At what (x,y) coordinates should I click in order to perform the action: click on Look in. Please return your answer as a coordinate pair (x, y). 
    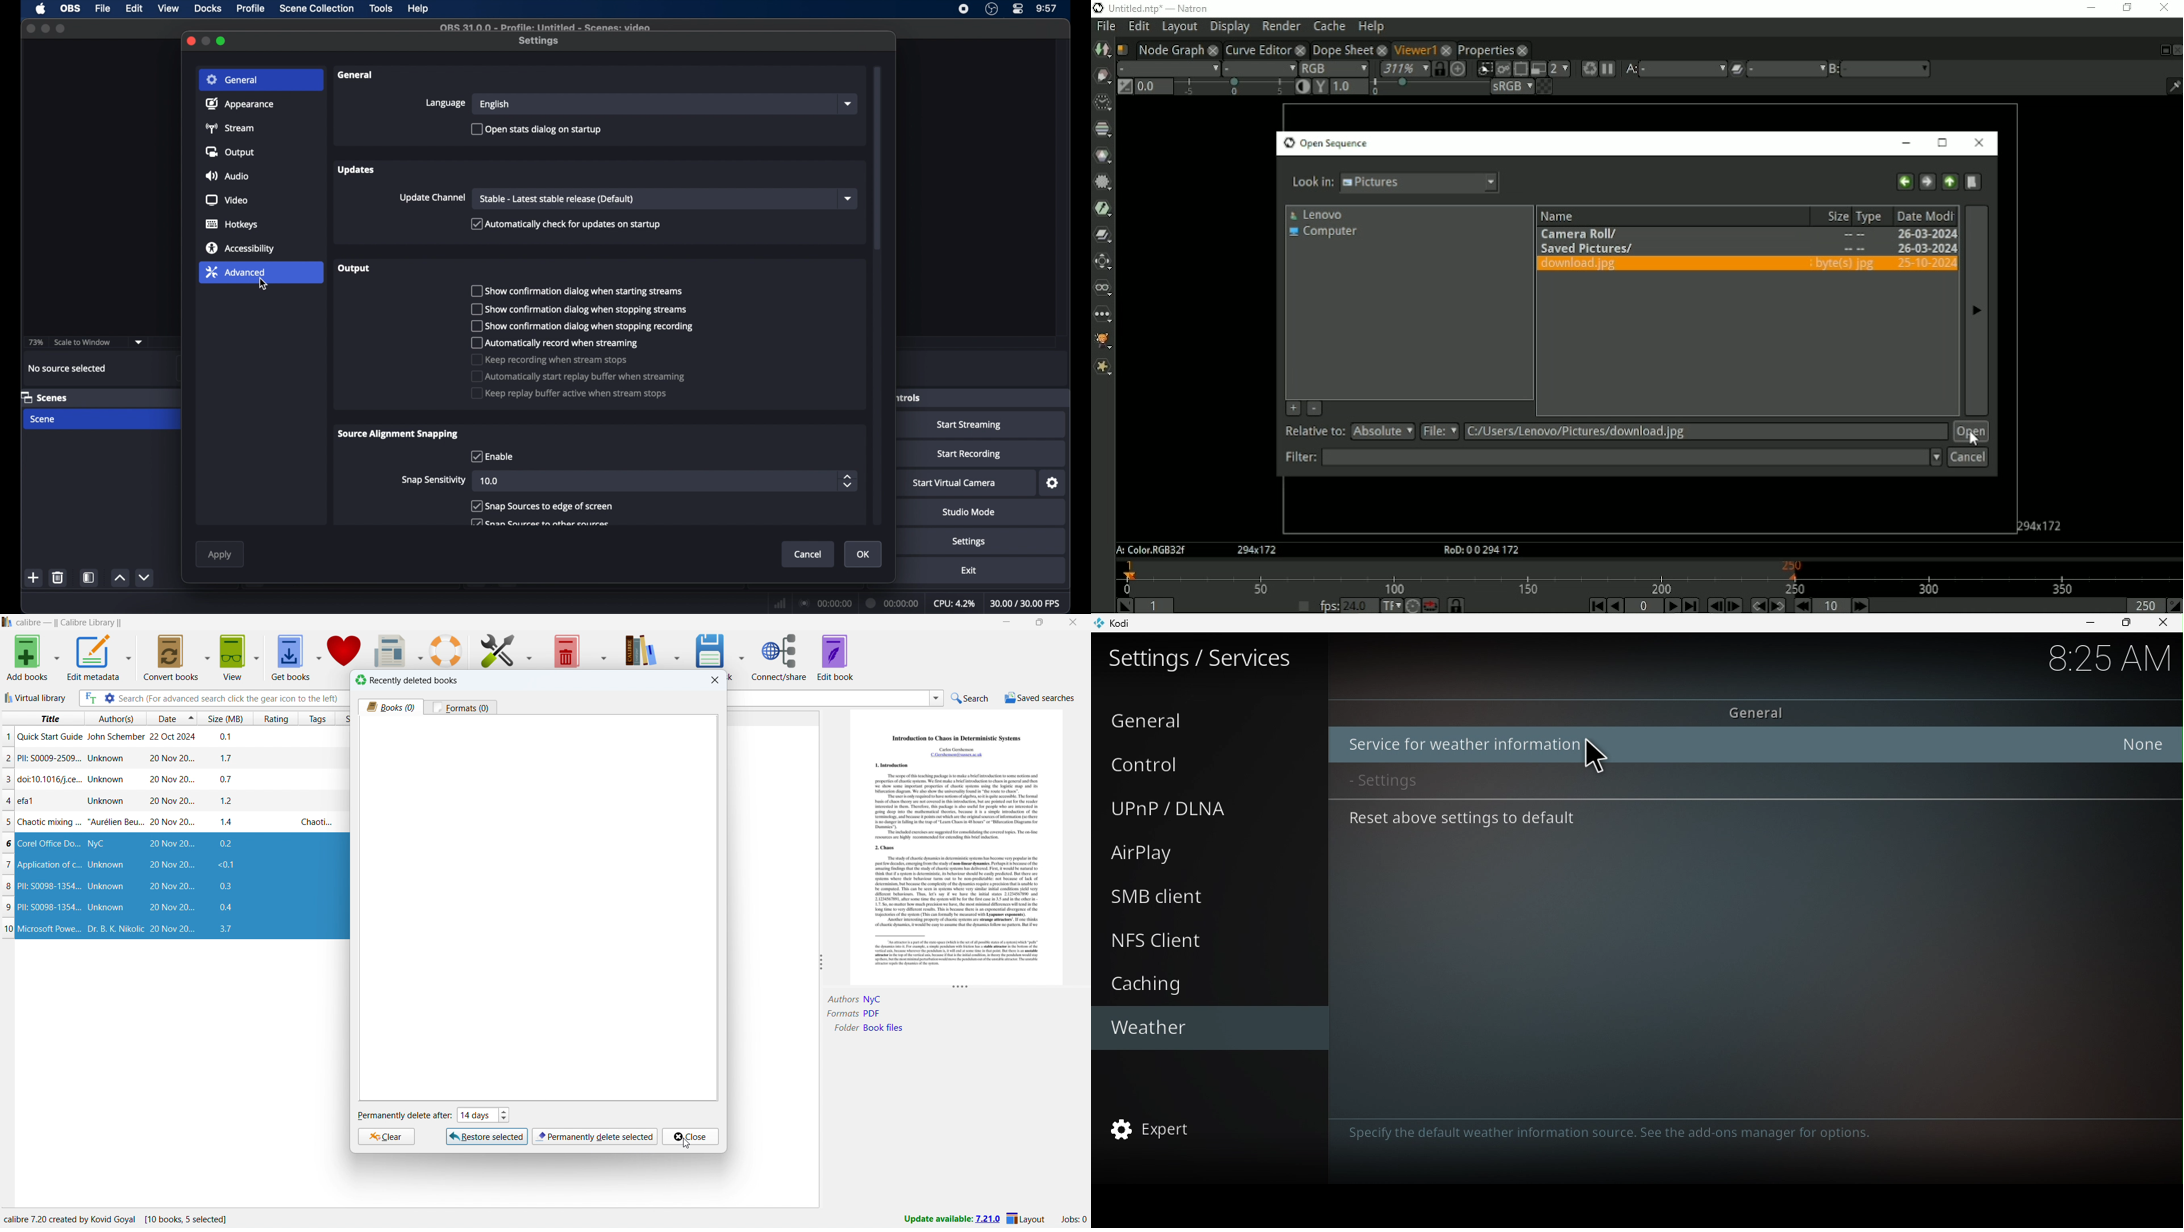
    Looking at the image, I should click on (1312, 184).